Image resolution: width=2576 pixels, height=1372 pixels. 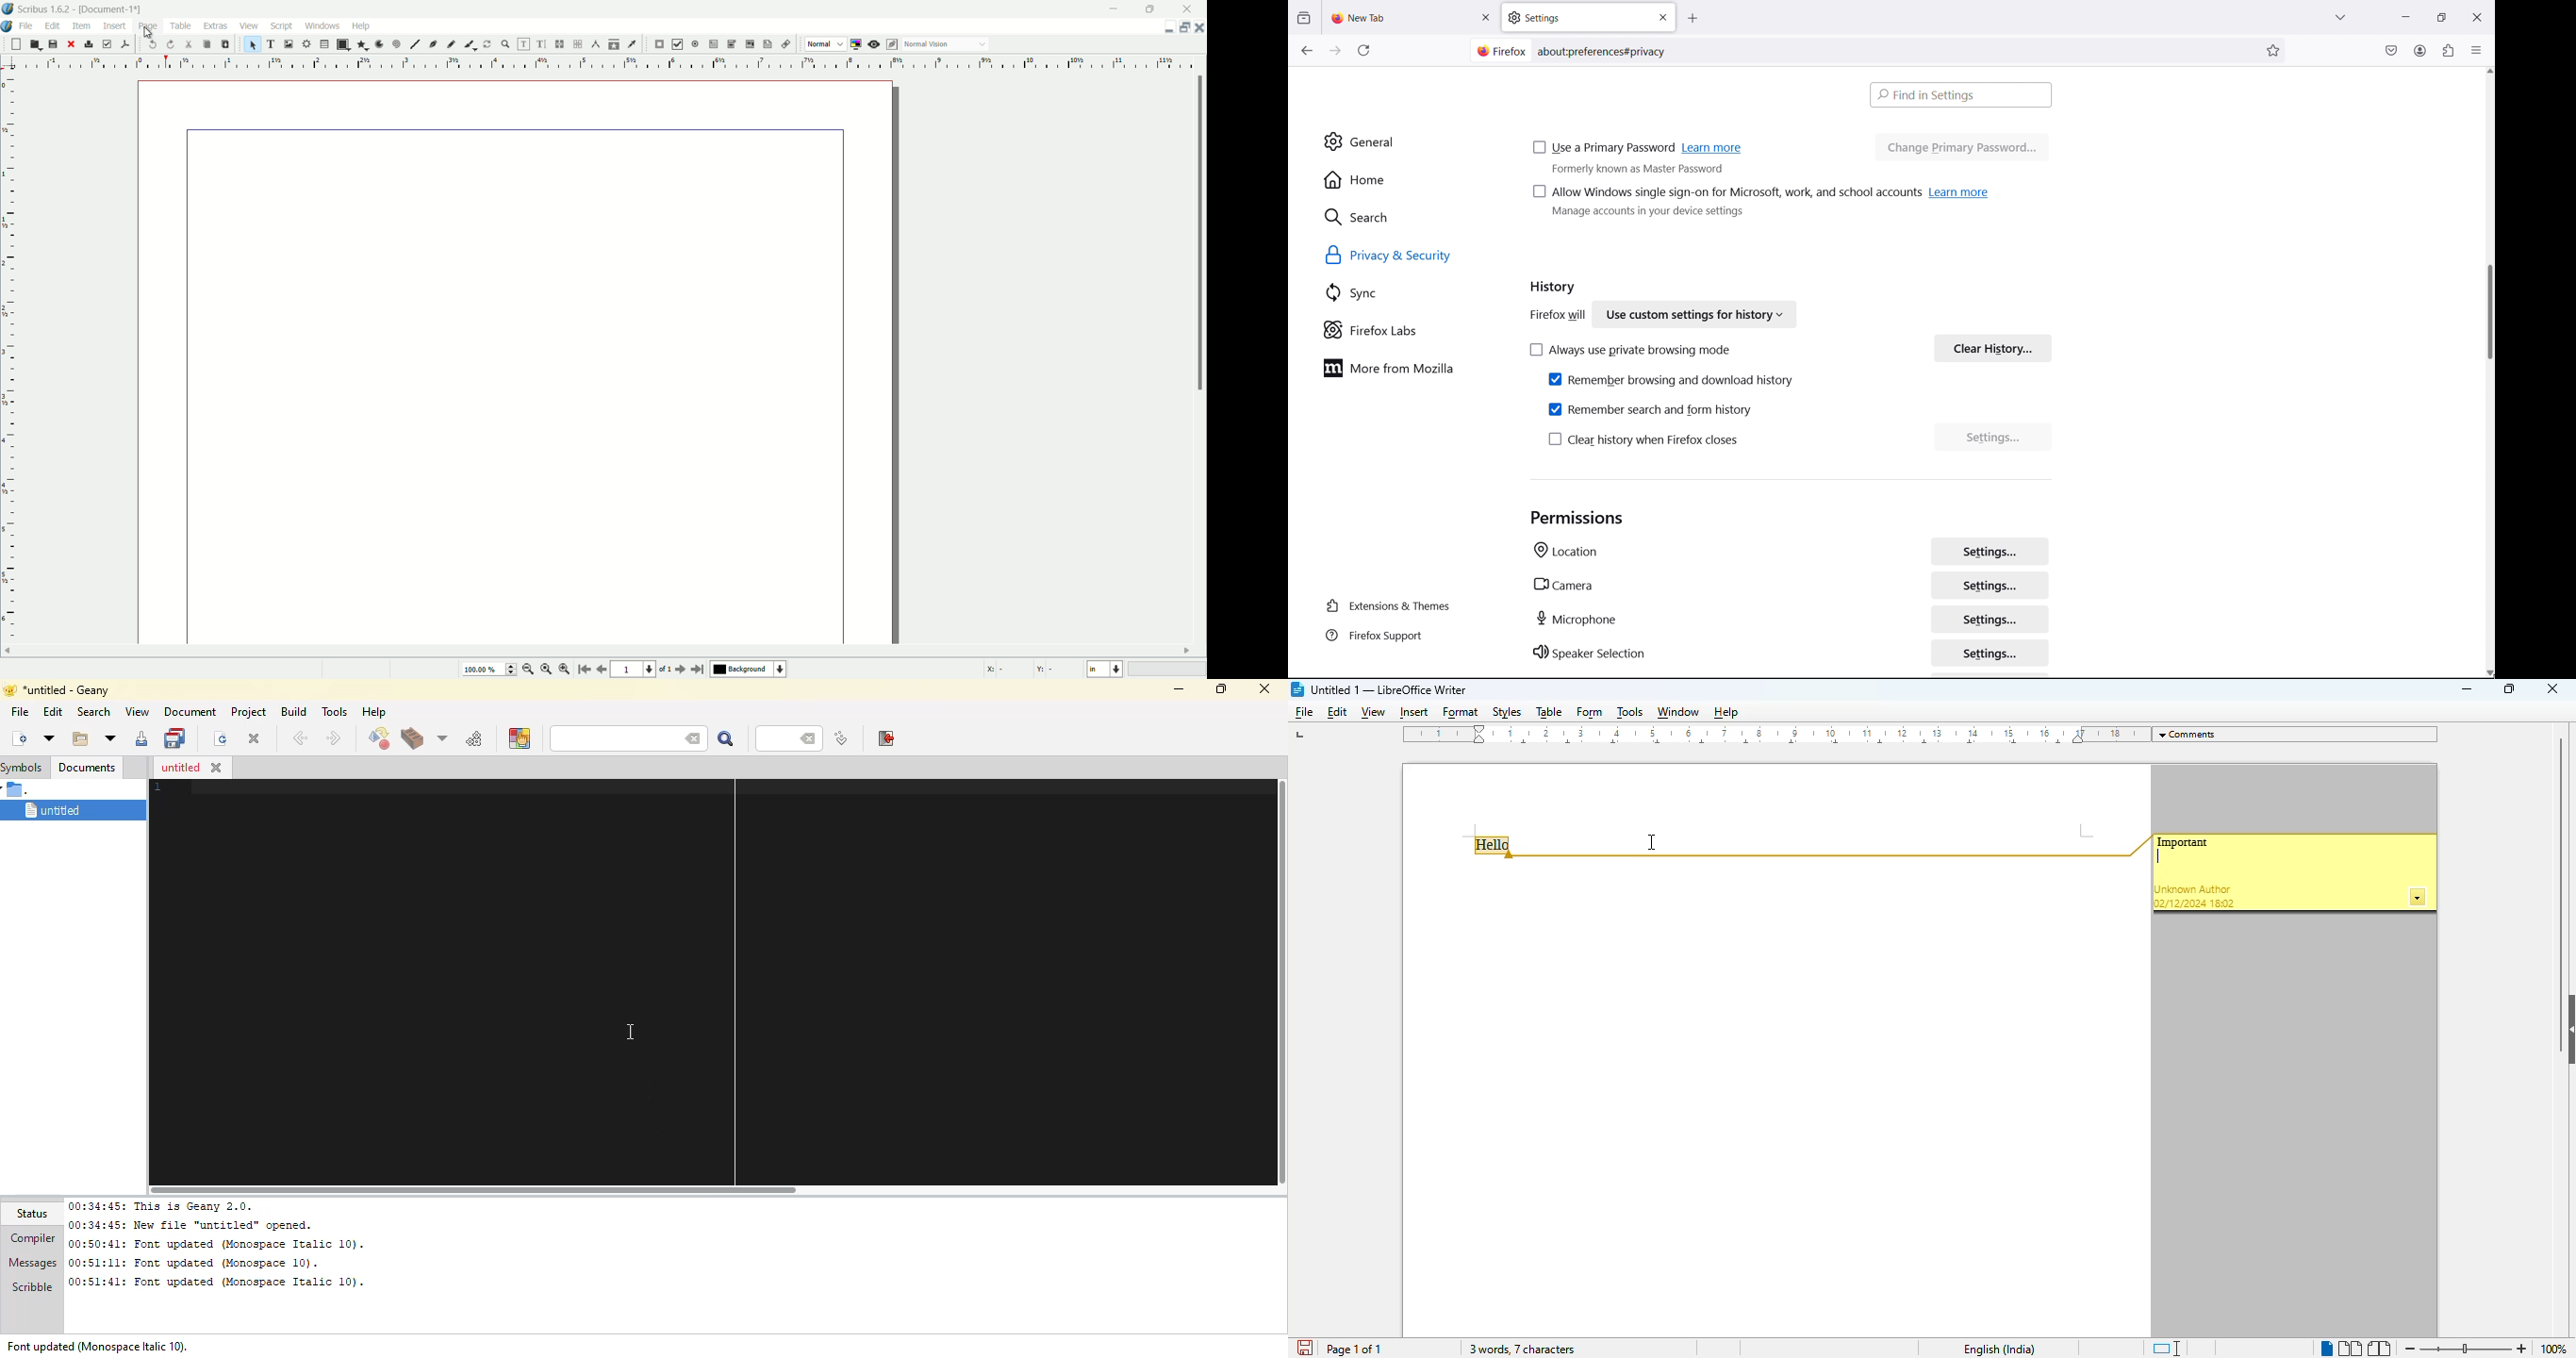 I want to click on general, so click(x=1406, y=142).